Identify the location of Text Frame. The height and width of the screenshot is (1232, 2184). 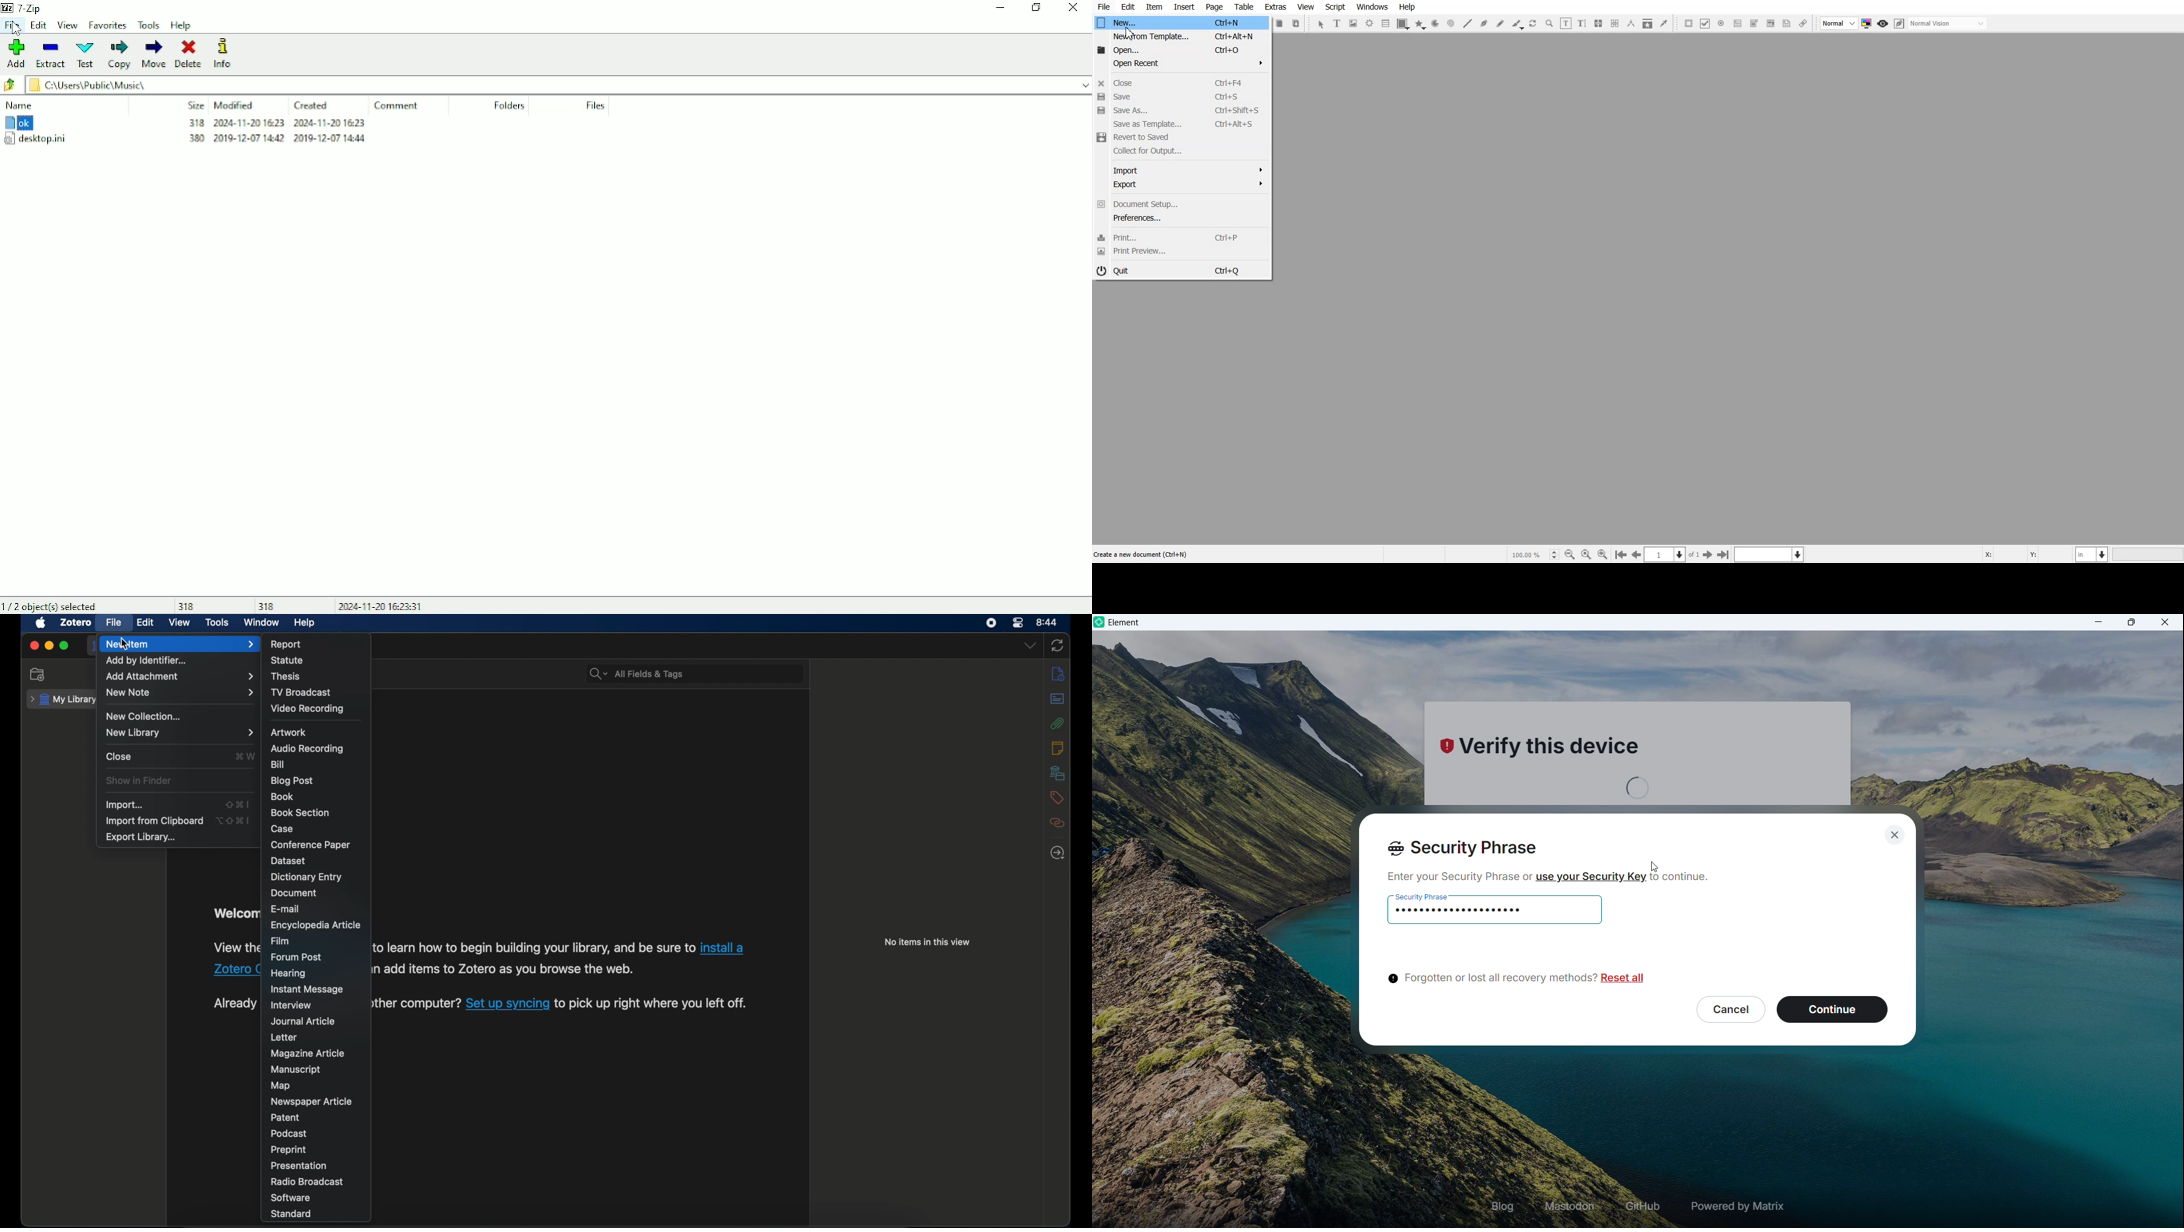
(1338, 23).